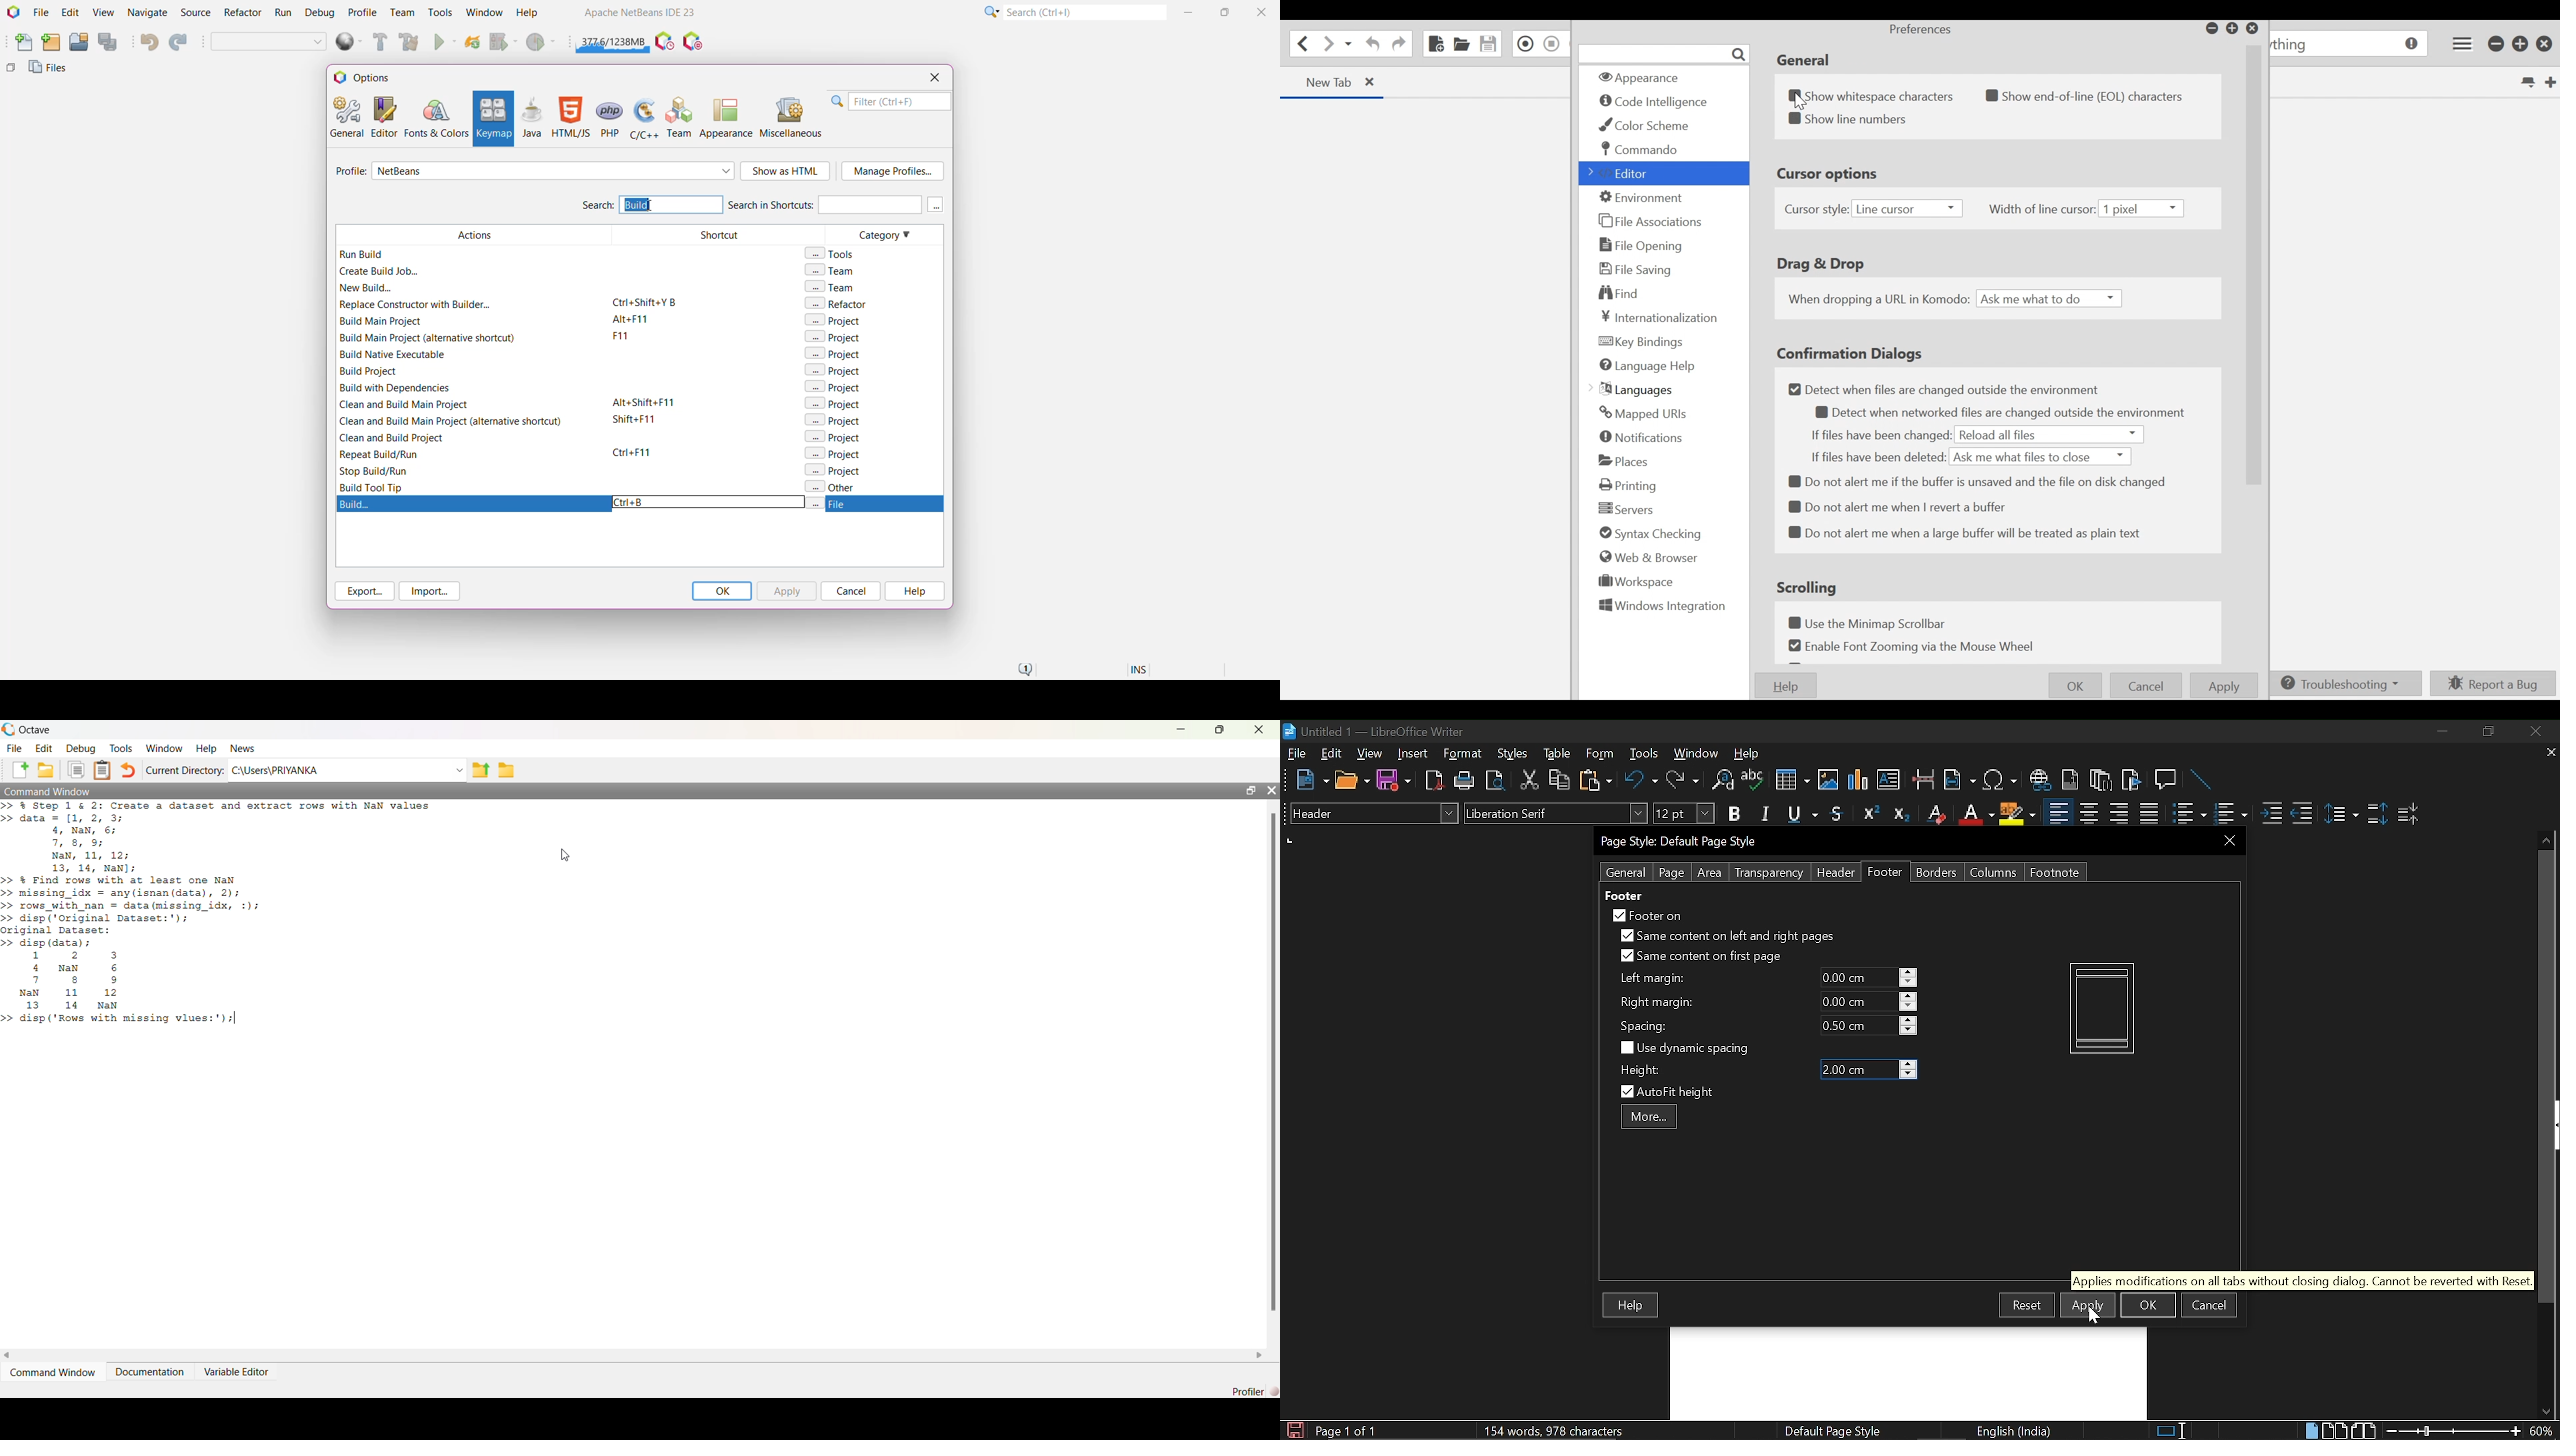 The image size is (2576, 1456). I want to click on Transparency, so click(1767, 873).